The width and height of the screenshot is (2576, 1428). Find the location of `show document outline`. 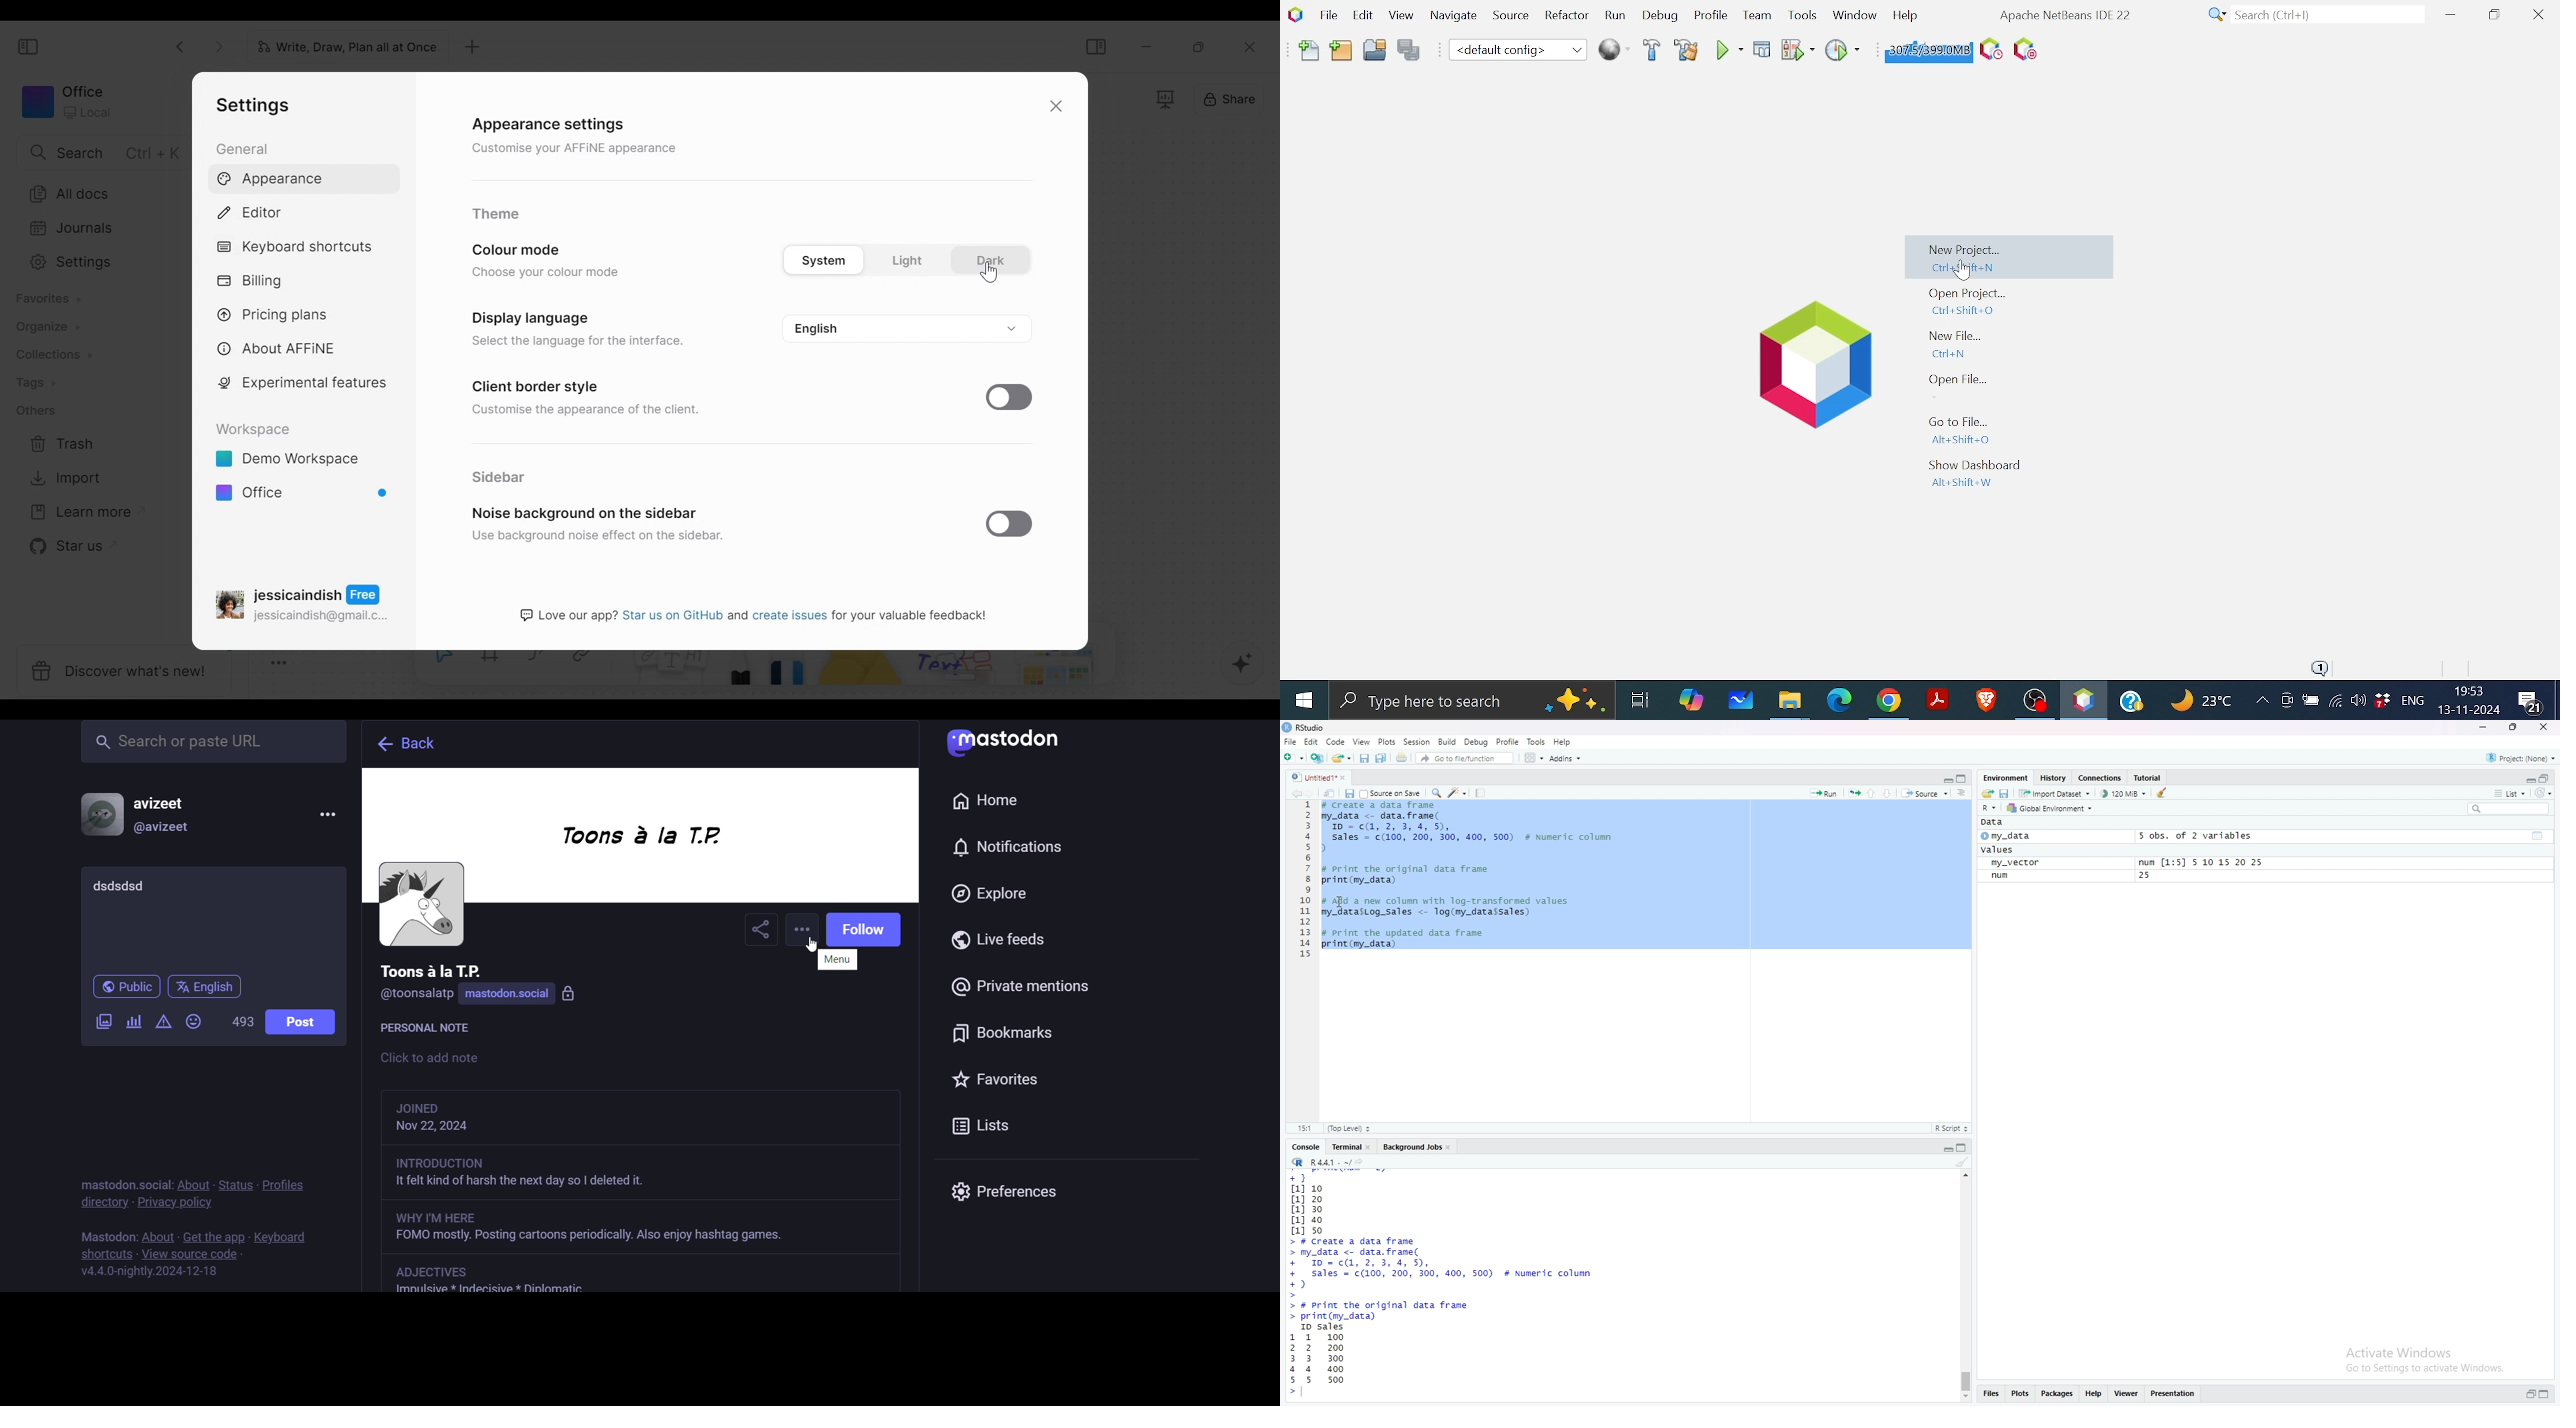

show document outline is located at coordinates (1963, 794).